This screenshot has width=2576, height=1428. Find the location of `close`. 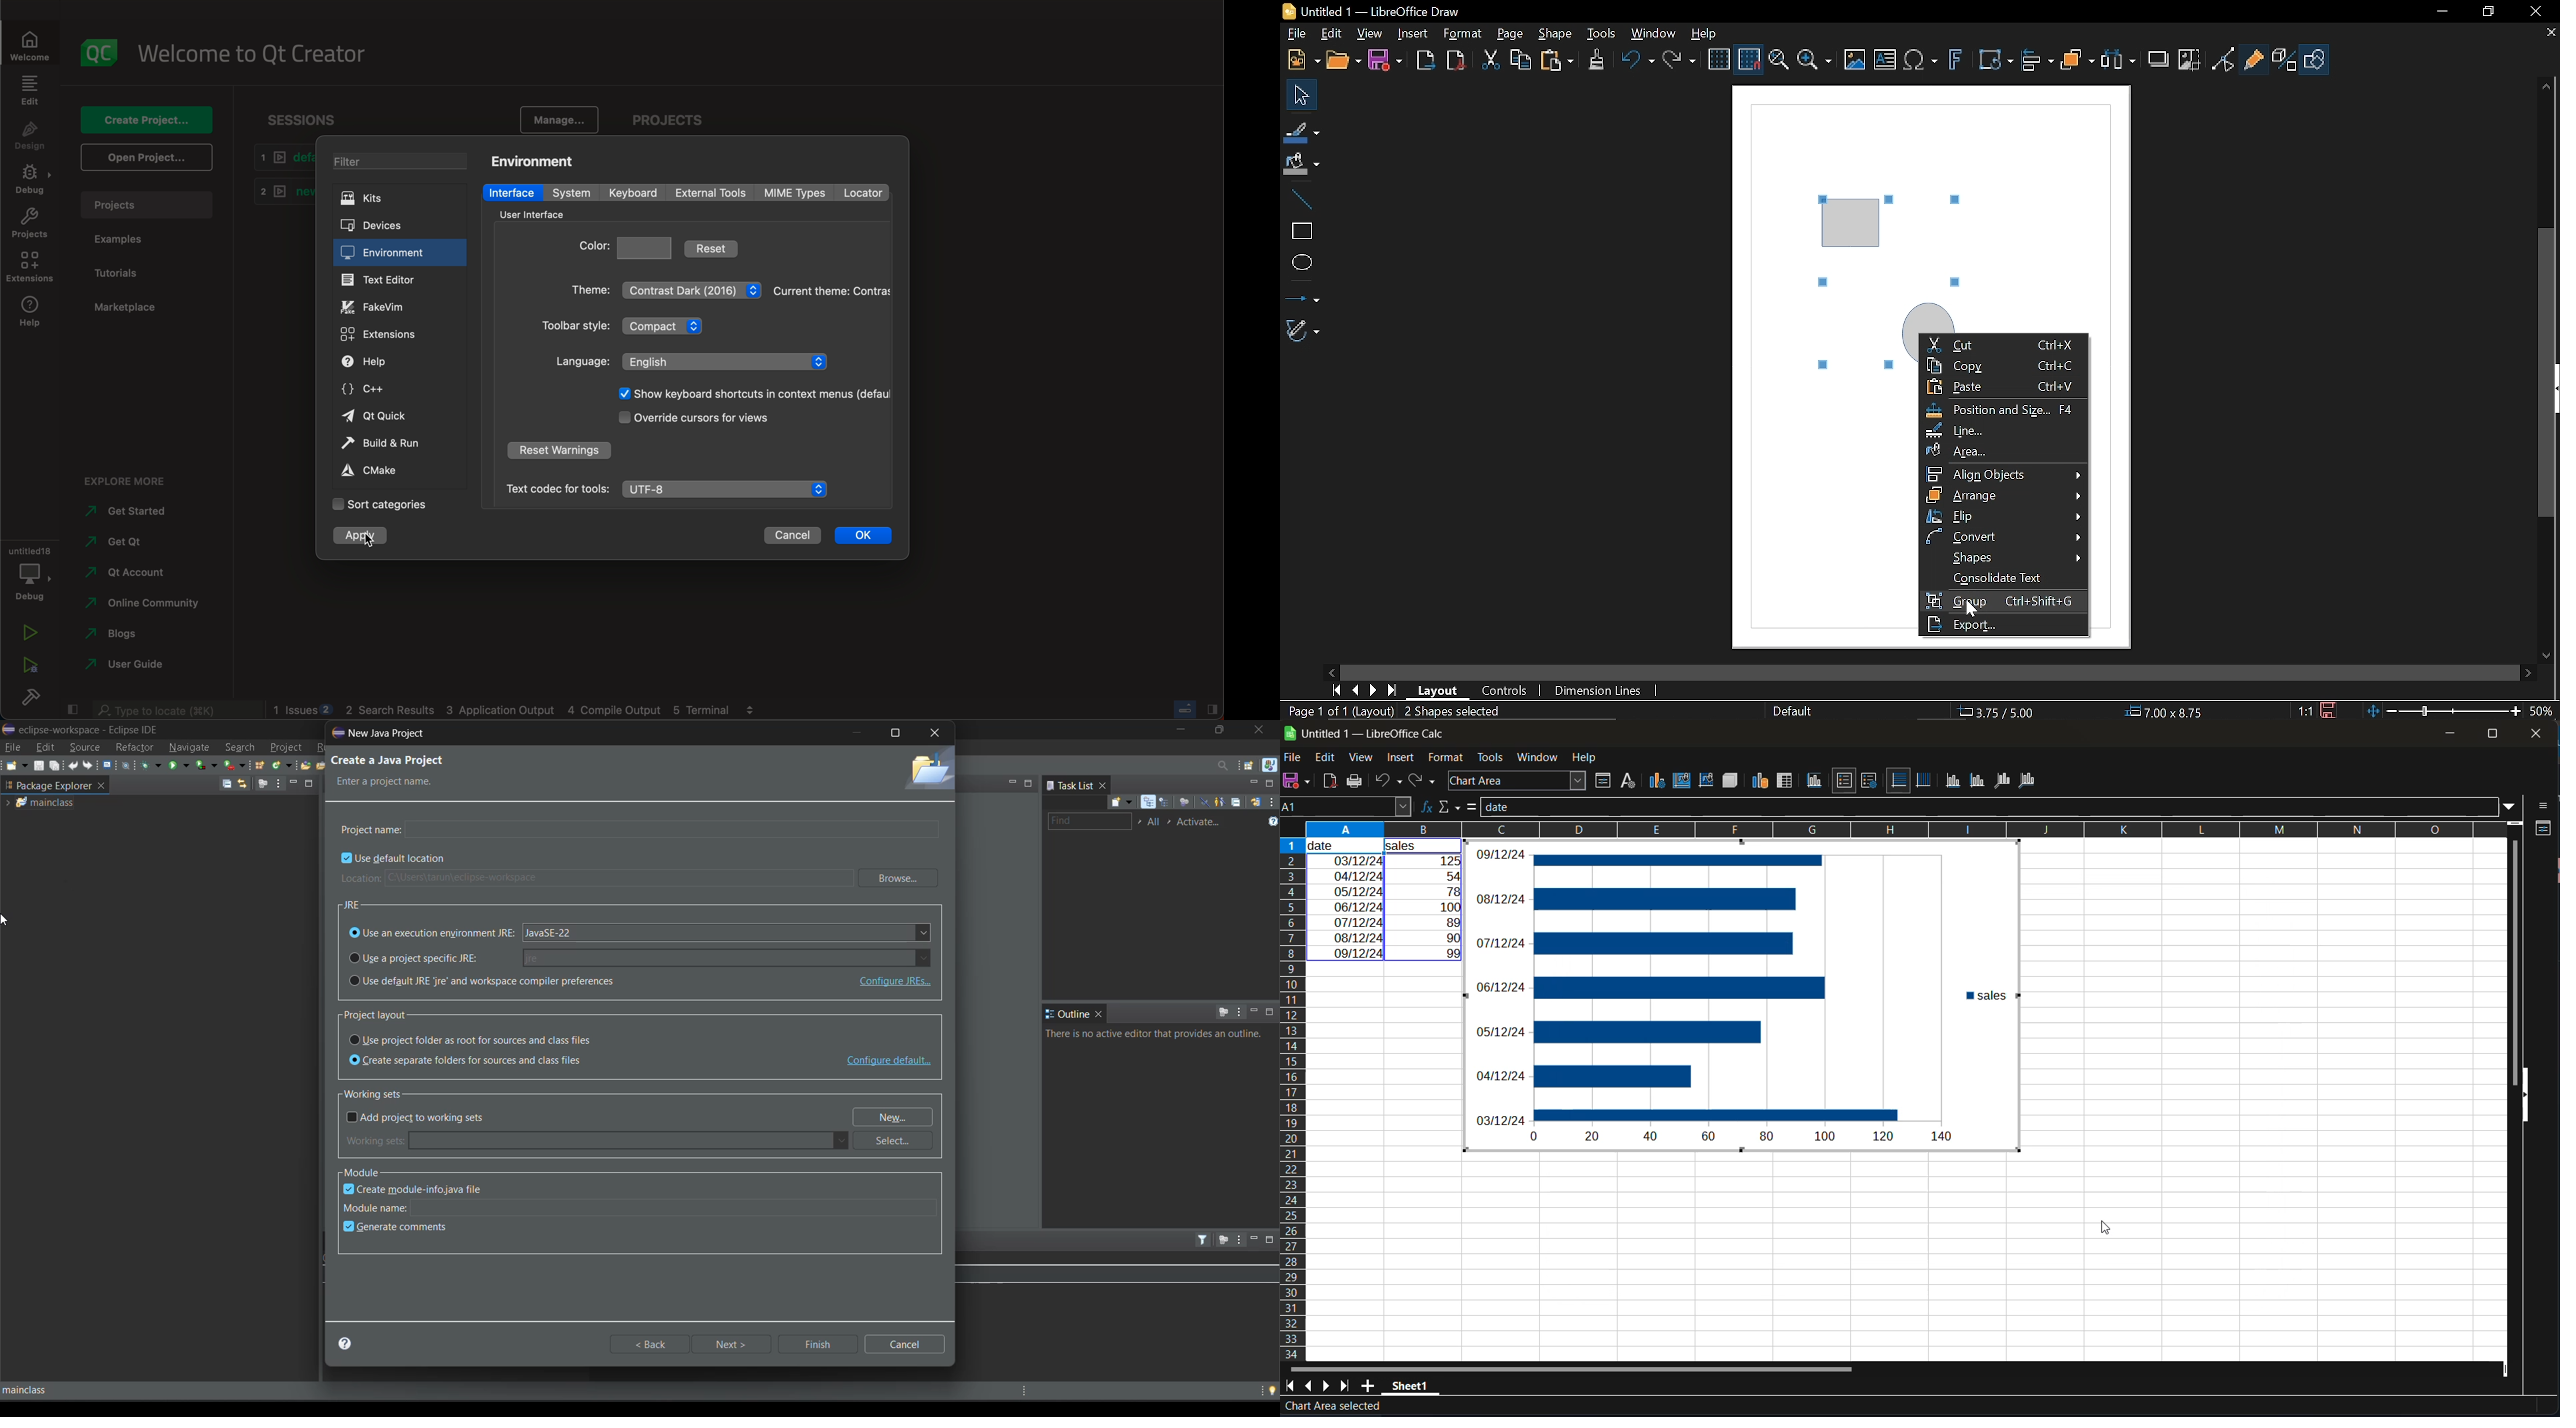

close is located at coordinates (2536, 733).